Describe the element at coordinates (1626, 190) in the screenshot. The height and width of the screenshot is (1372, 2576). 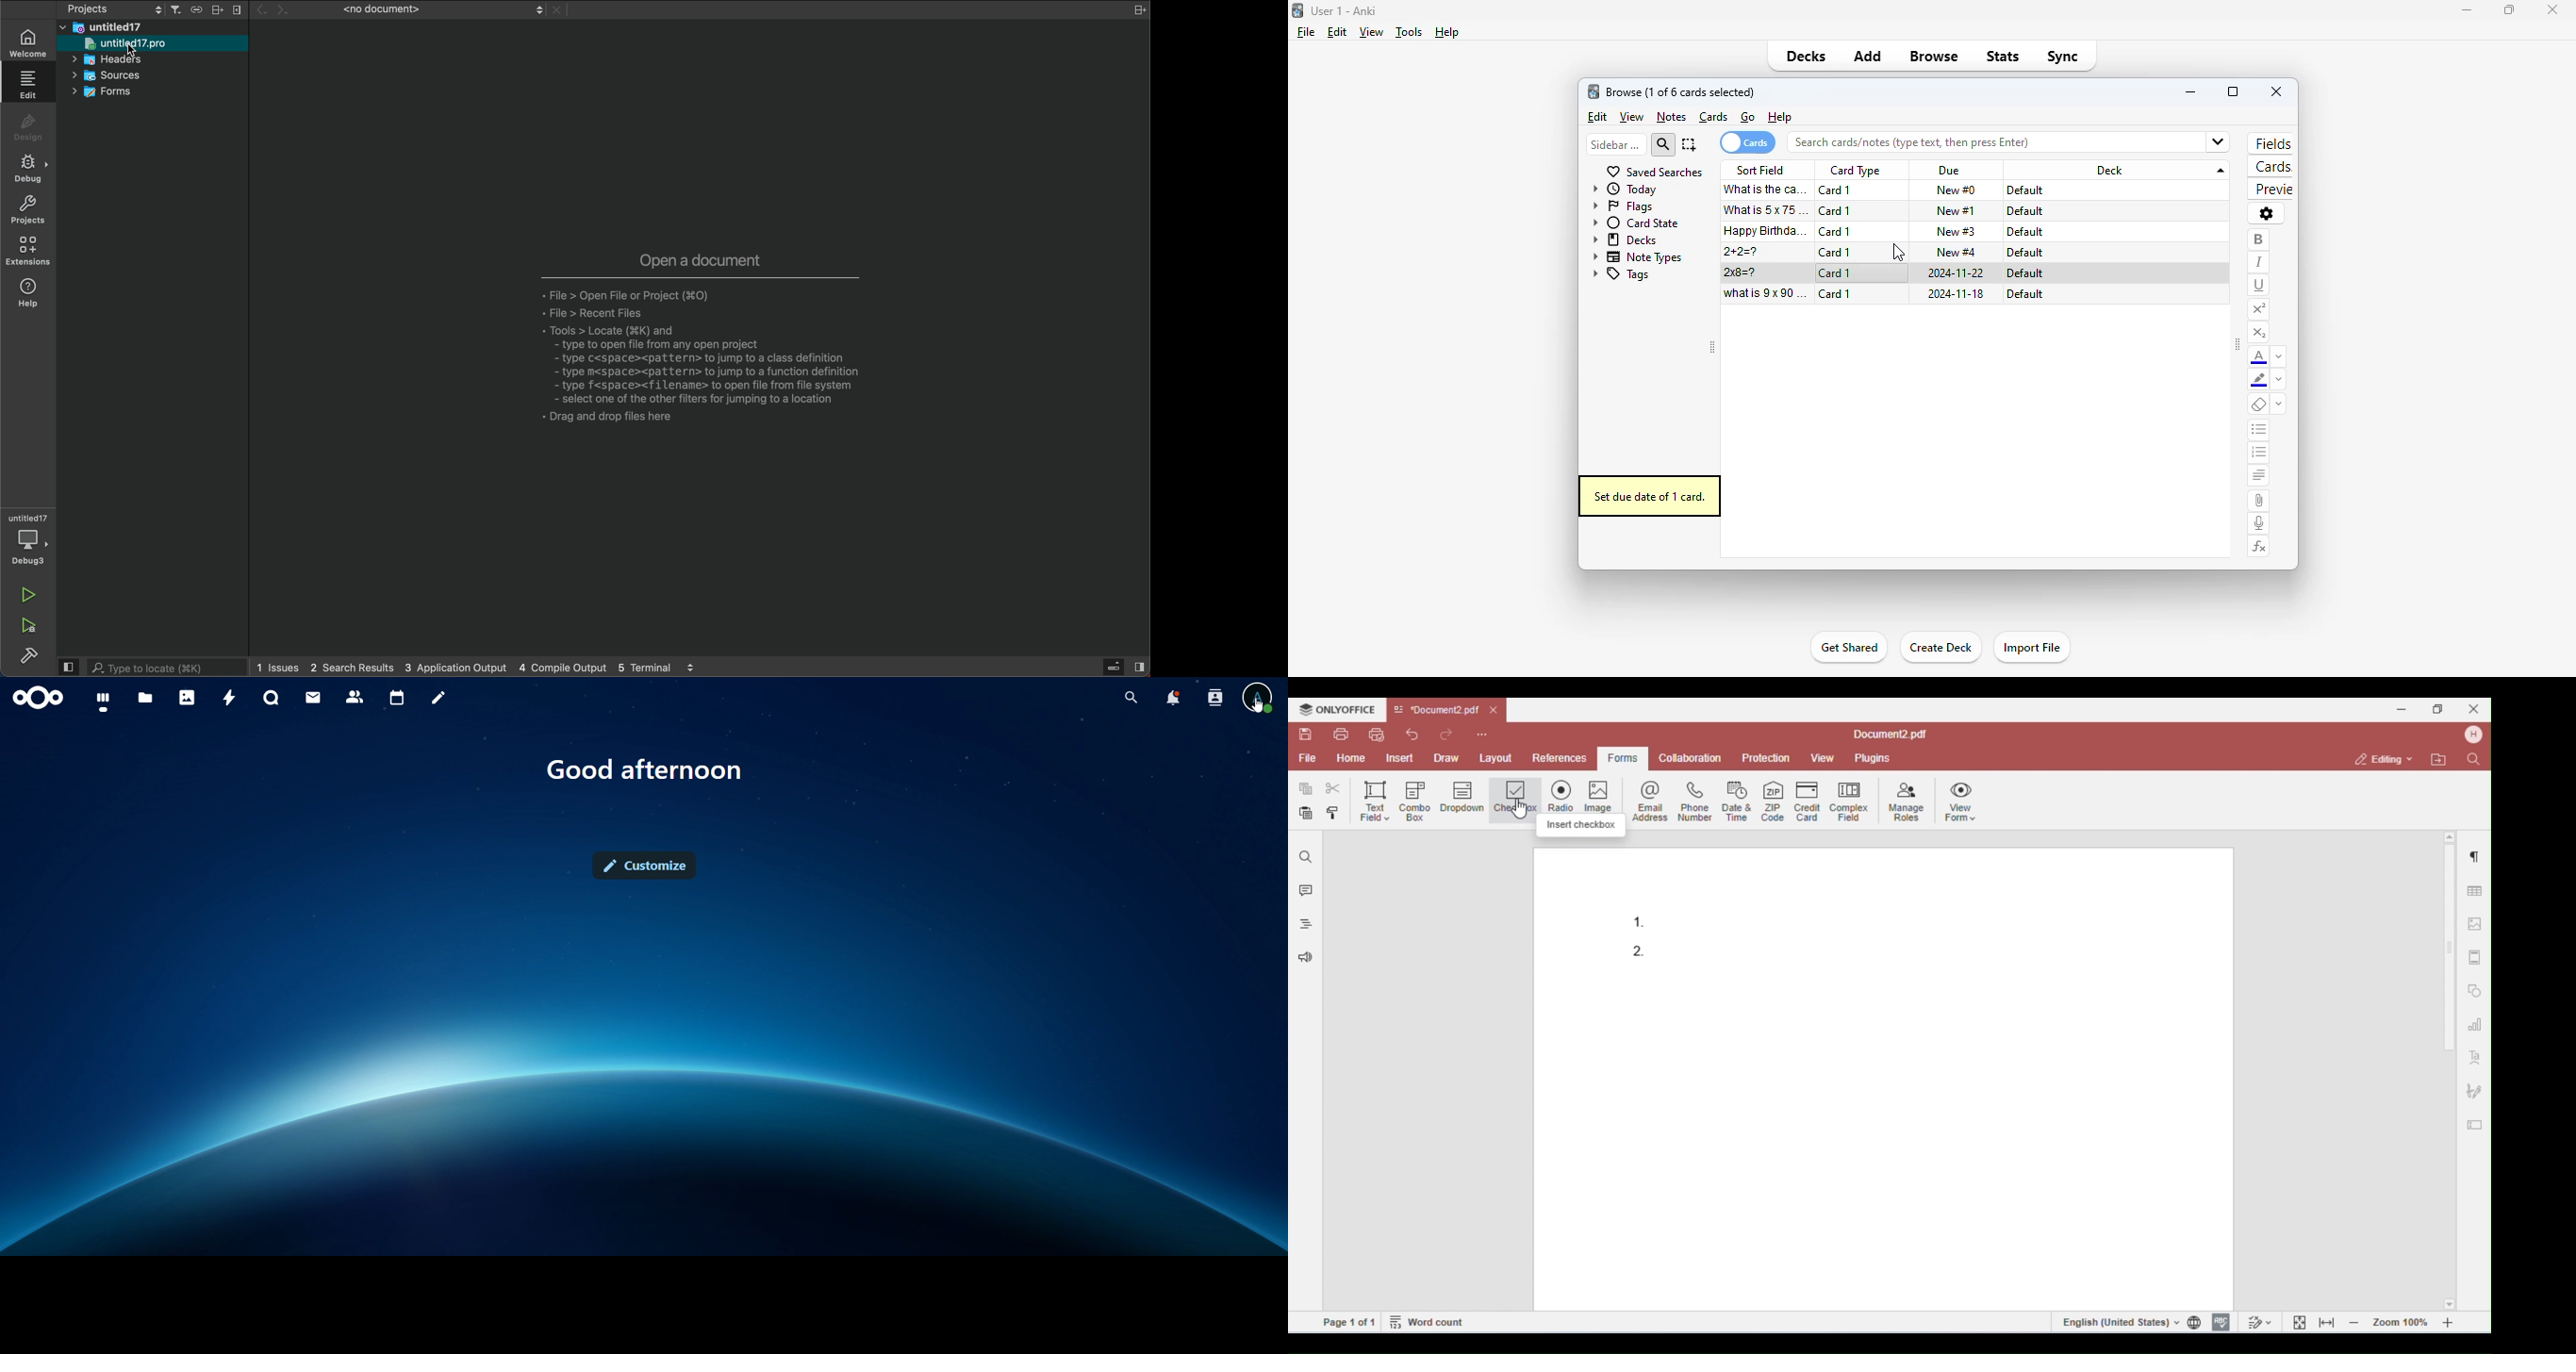
I see `today` at that location.